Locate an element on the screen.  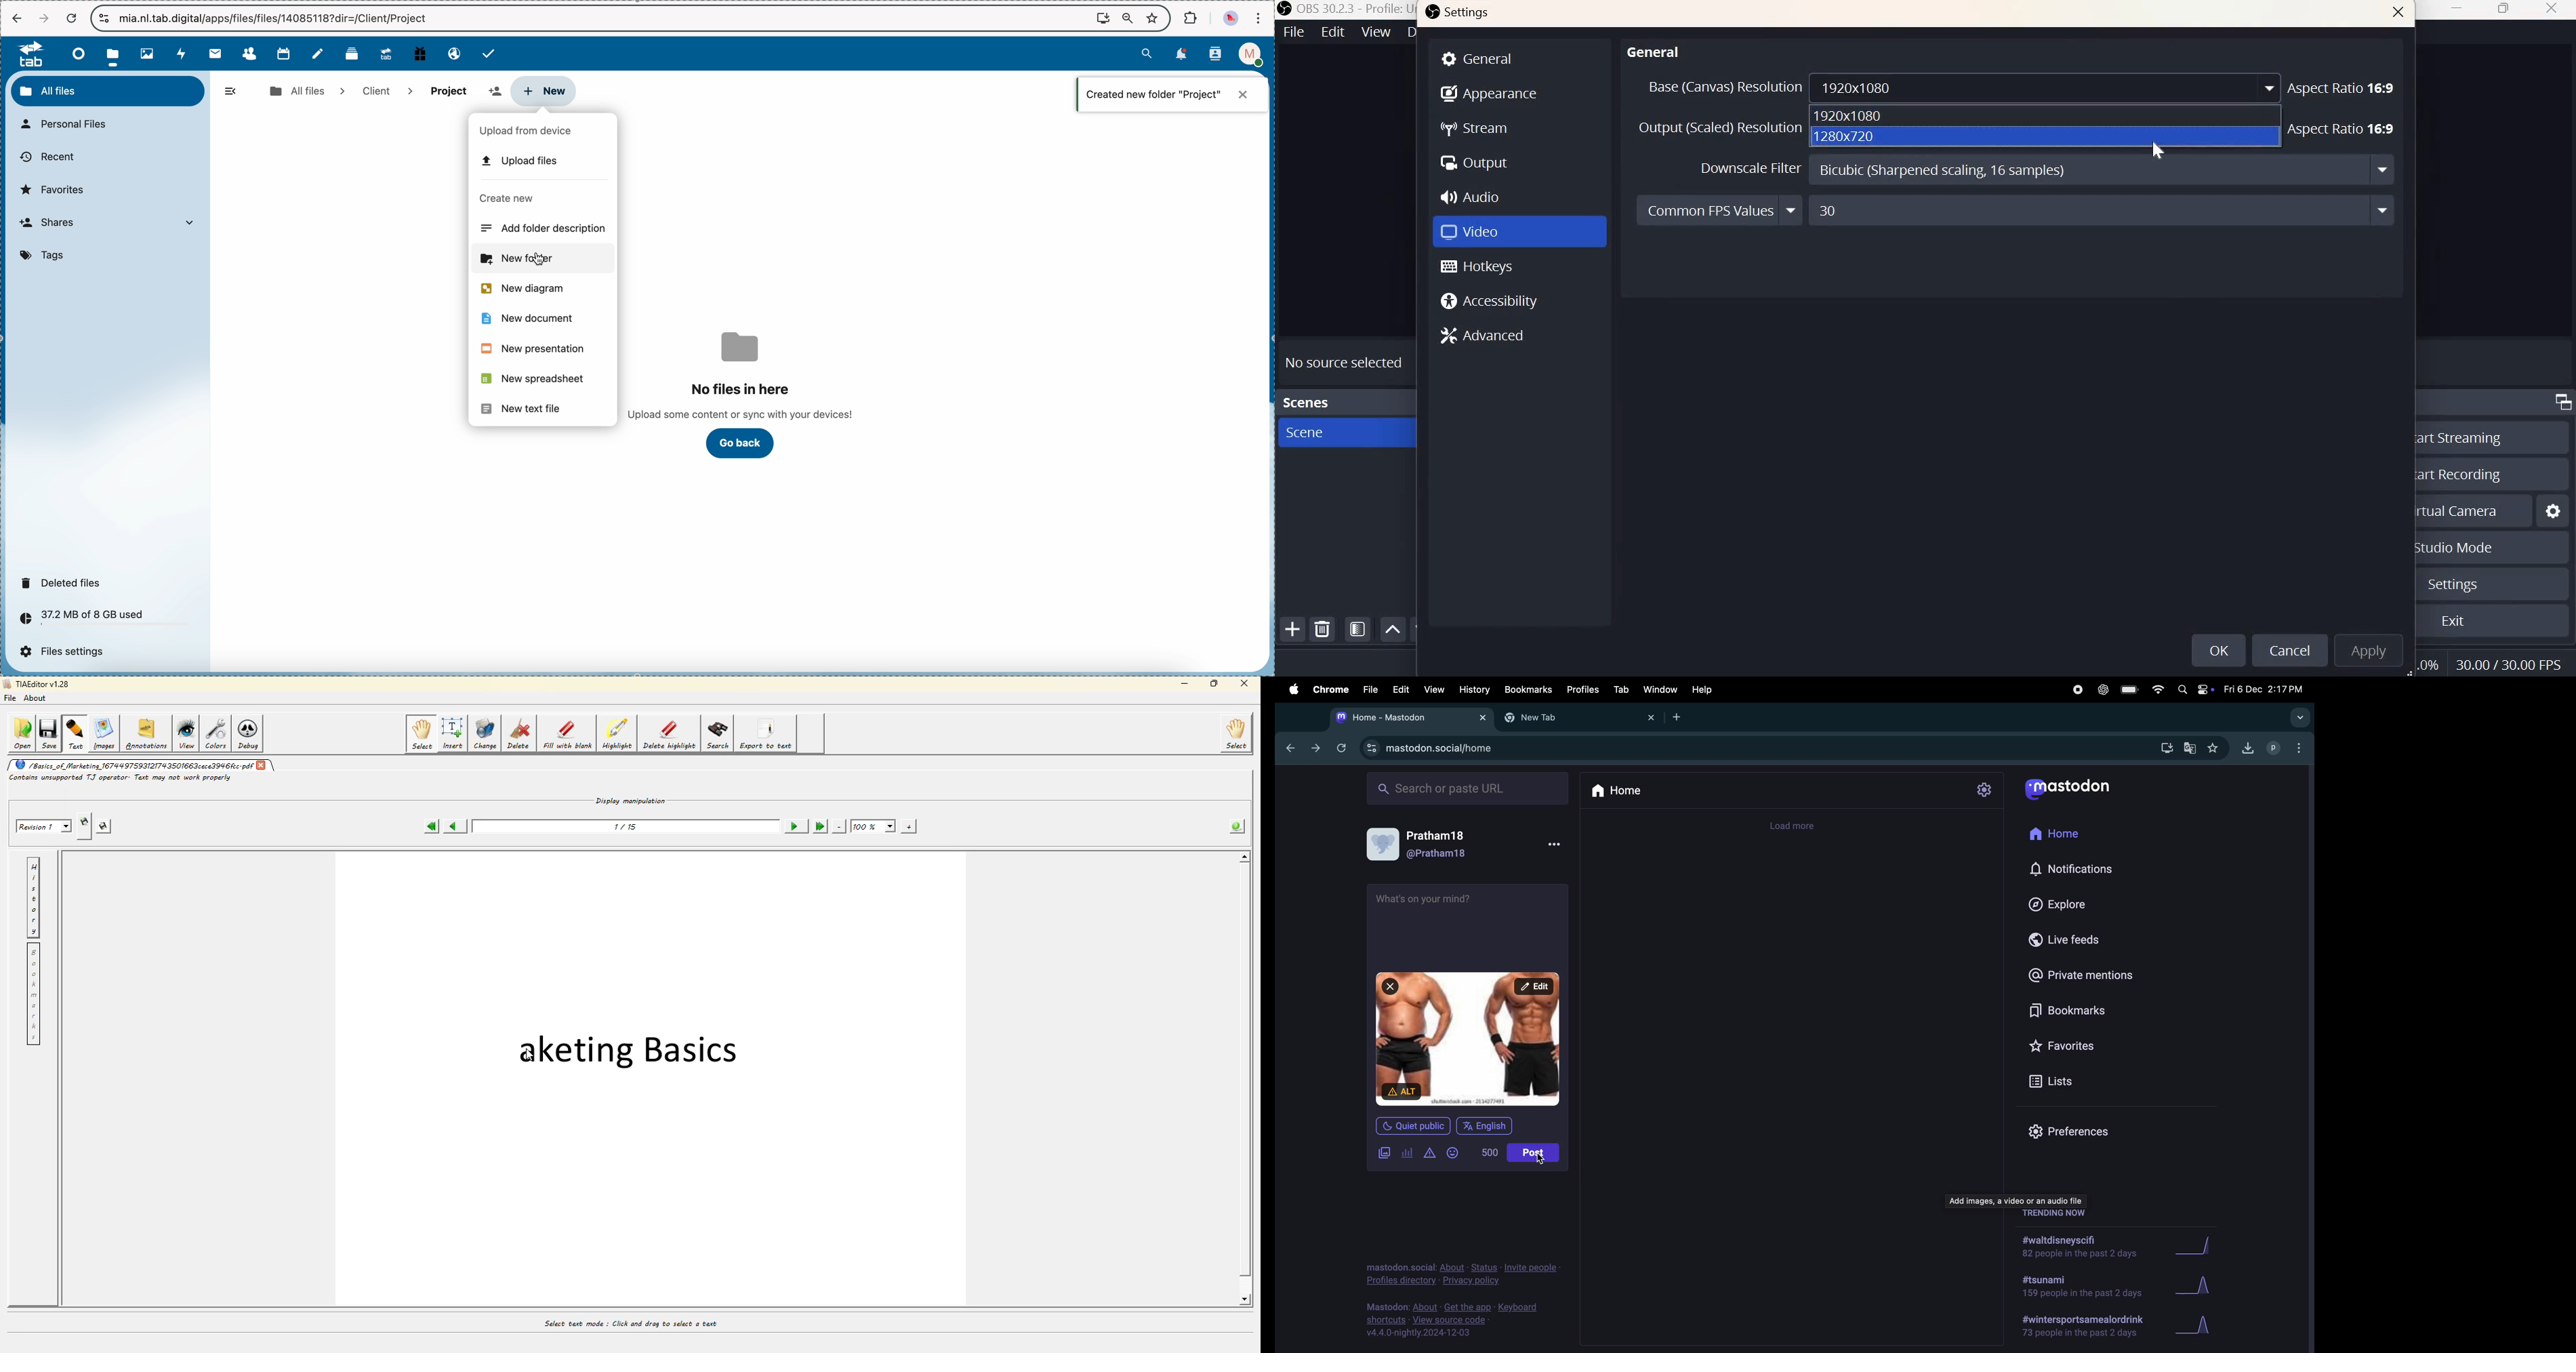
delete highlight is located at coordinates (670, 735).